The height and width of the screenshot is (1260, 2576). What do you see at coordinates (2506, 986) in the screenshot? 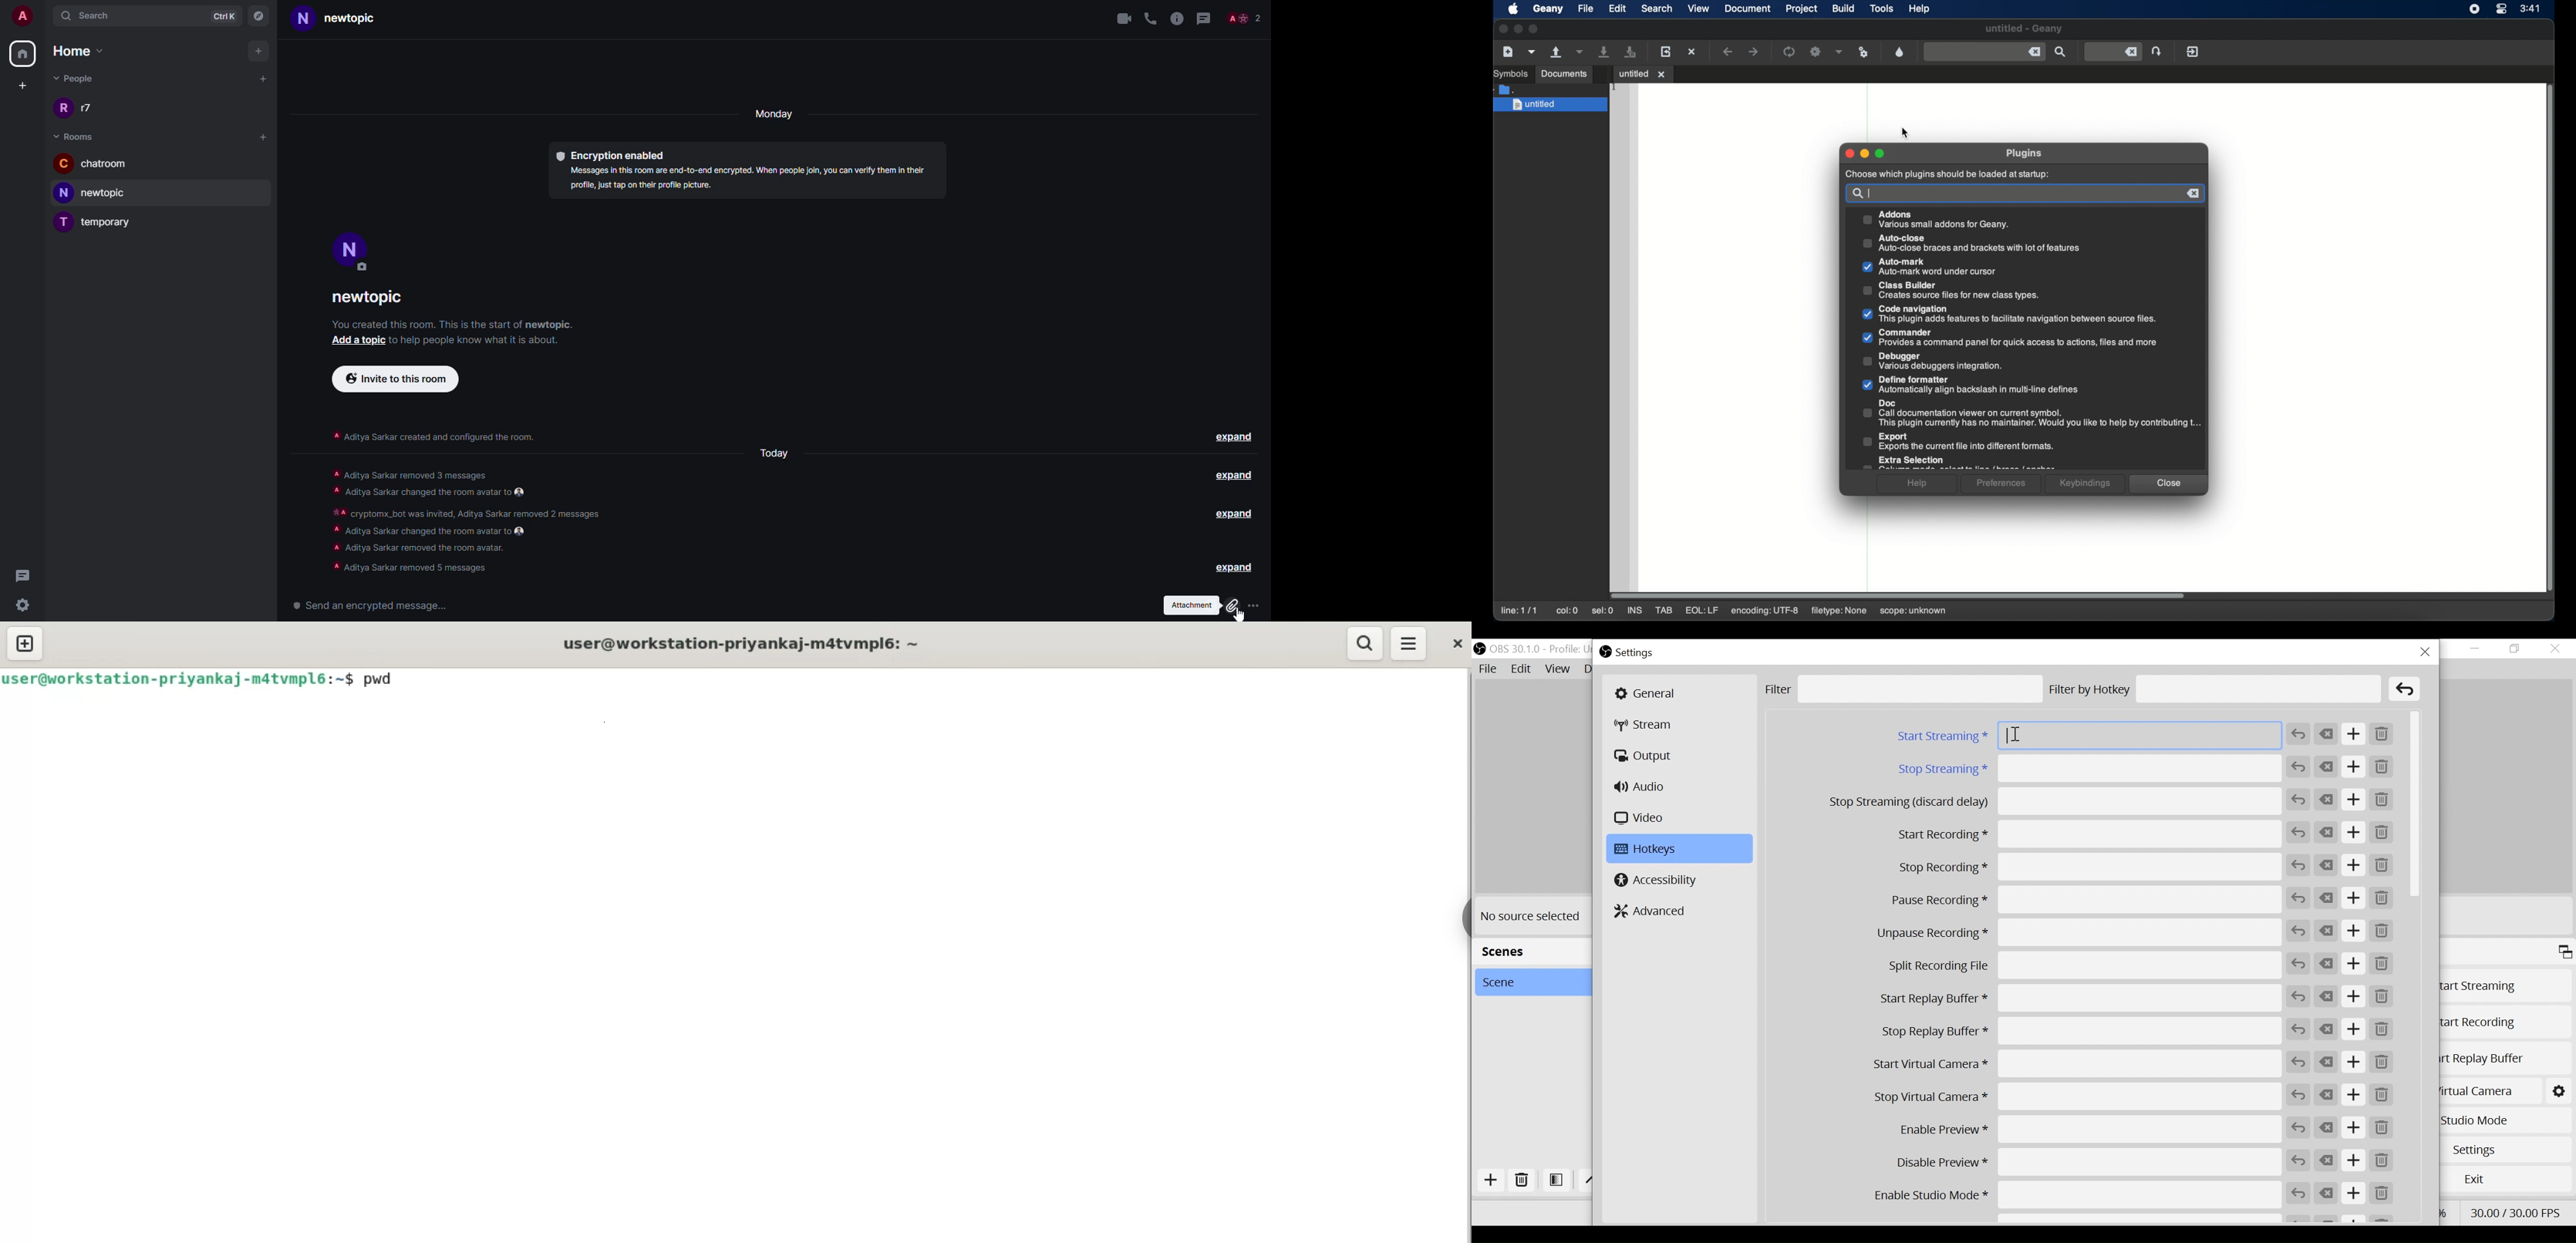
I see `Start Streaming` at bounding box center [2506, 986].